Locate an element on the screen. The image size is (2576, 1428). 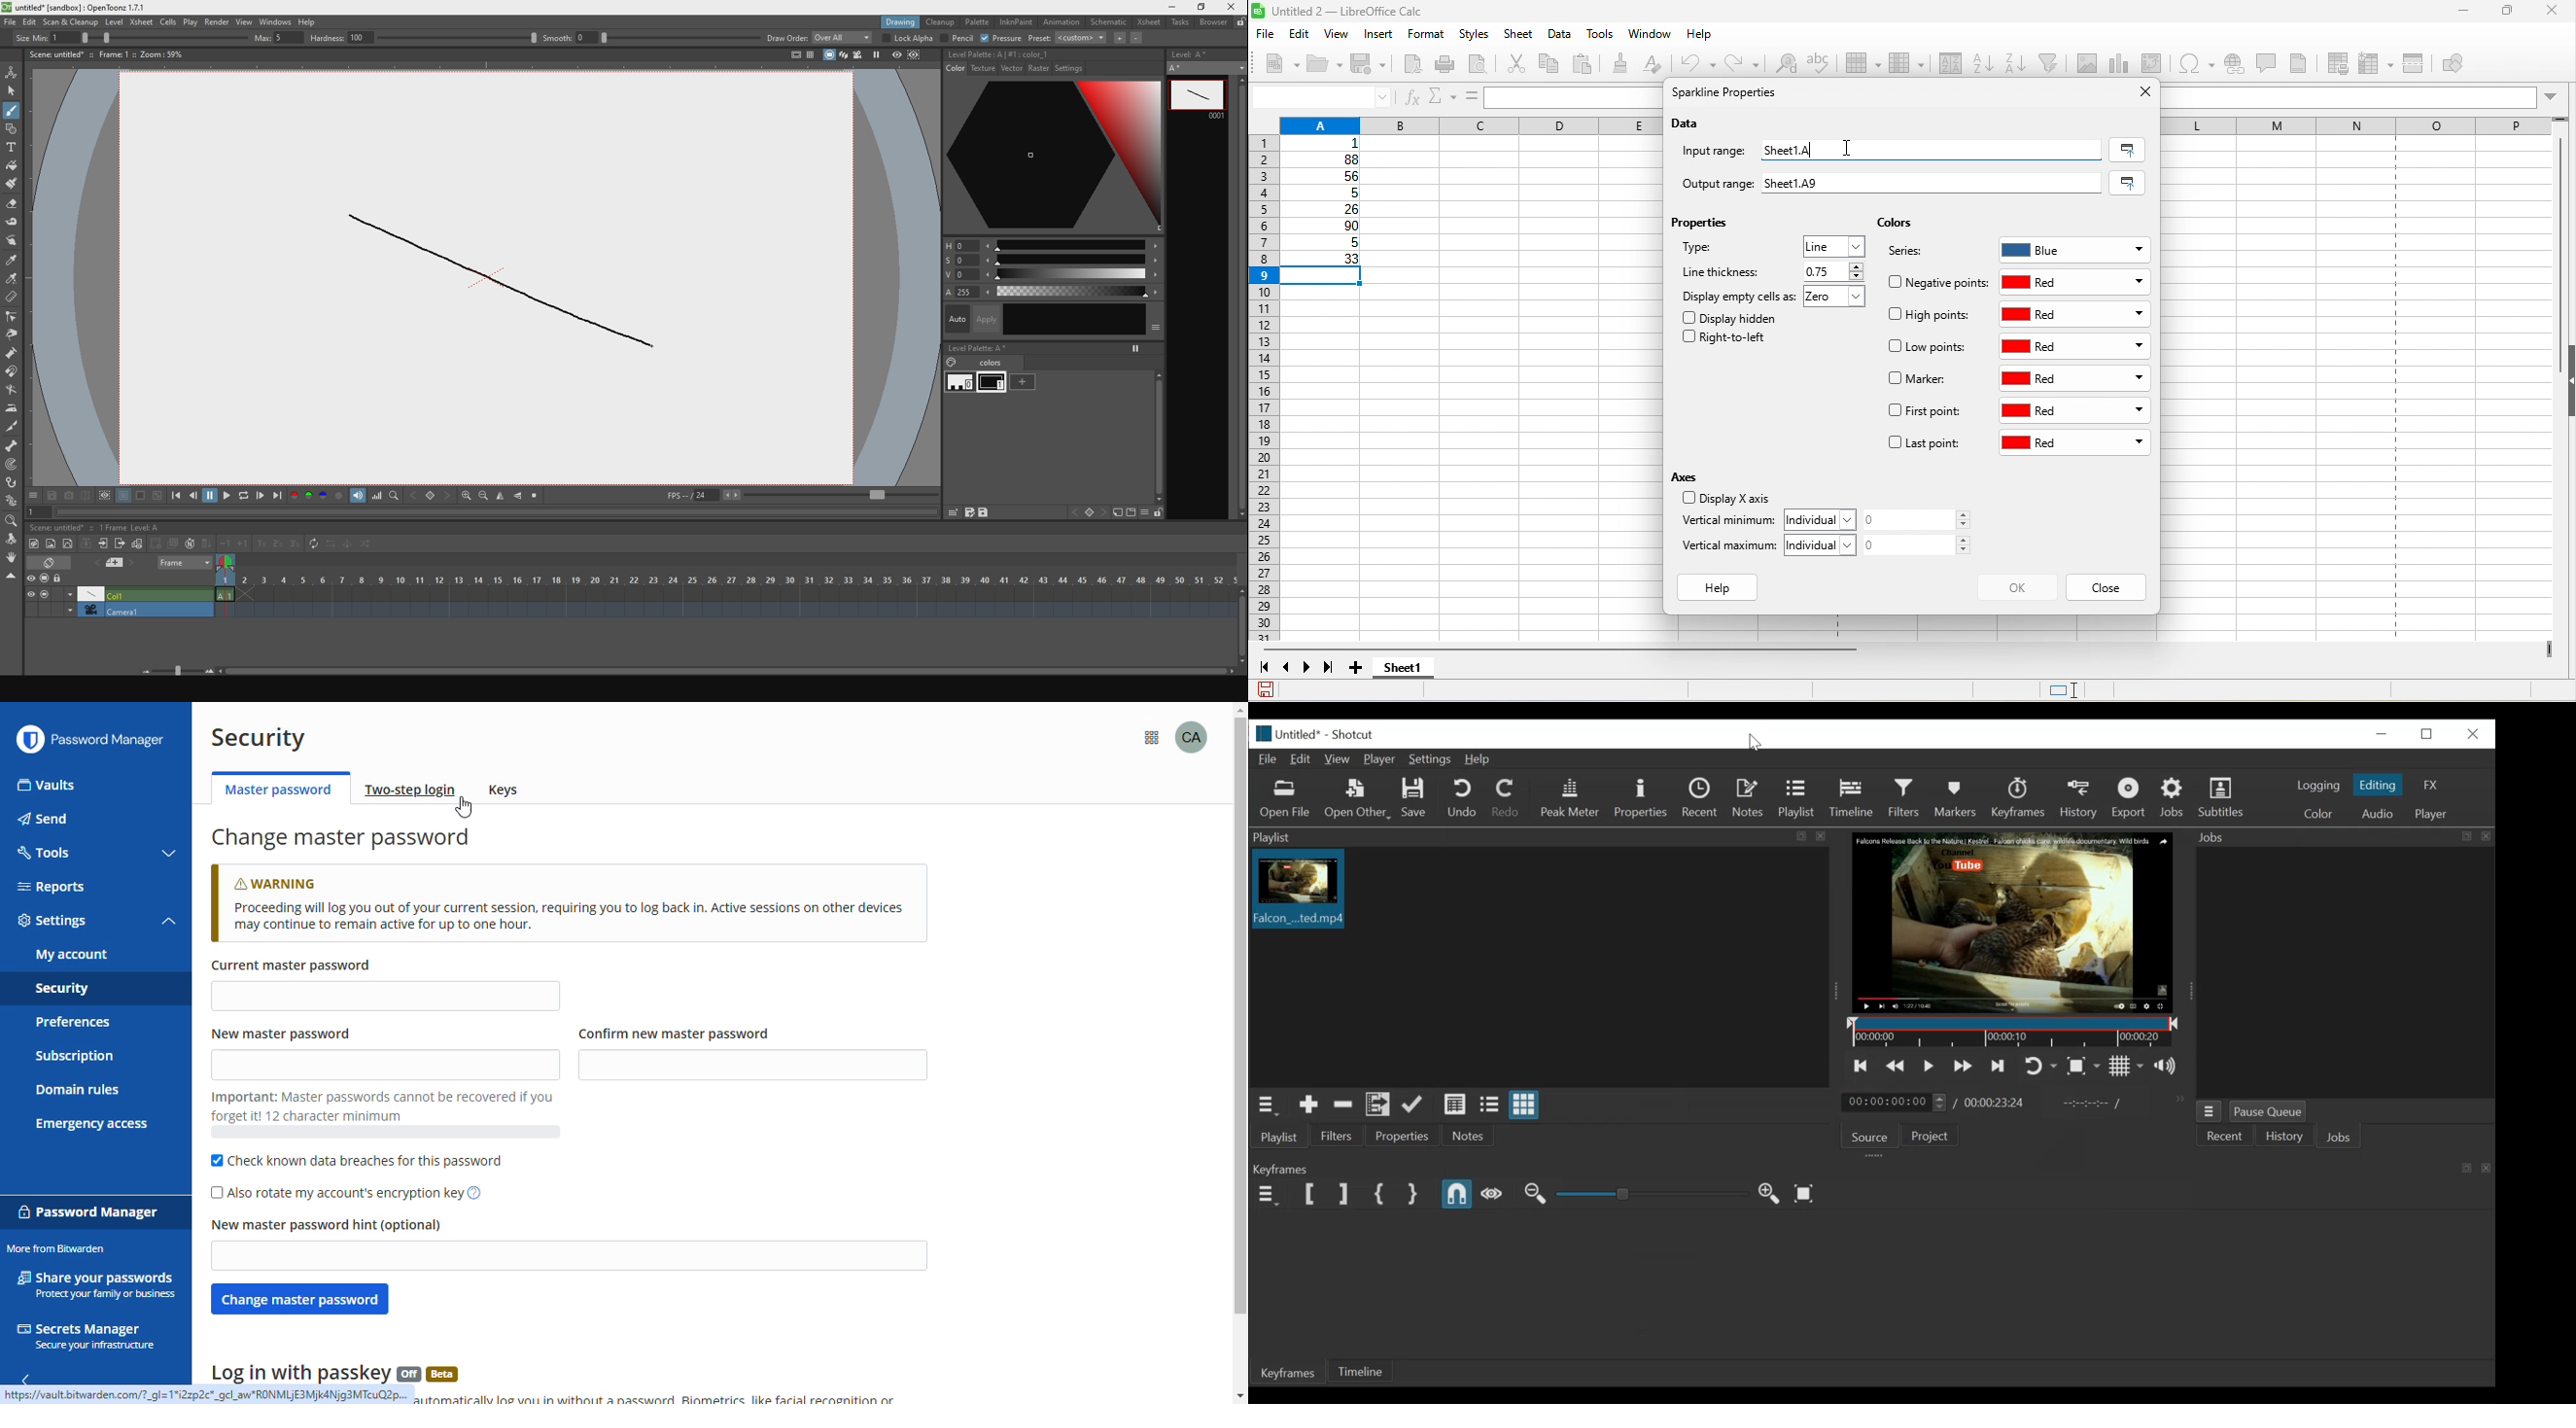
ok is located at coordinates (2016, 587).